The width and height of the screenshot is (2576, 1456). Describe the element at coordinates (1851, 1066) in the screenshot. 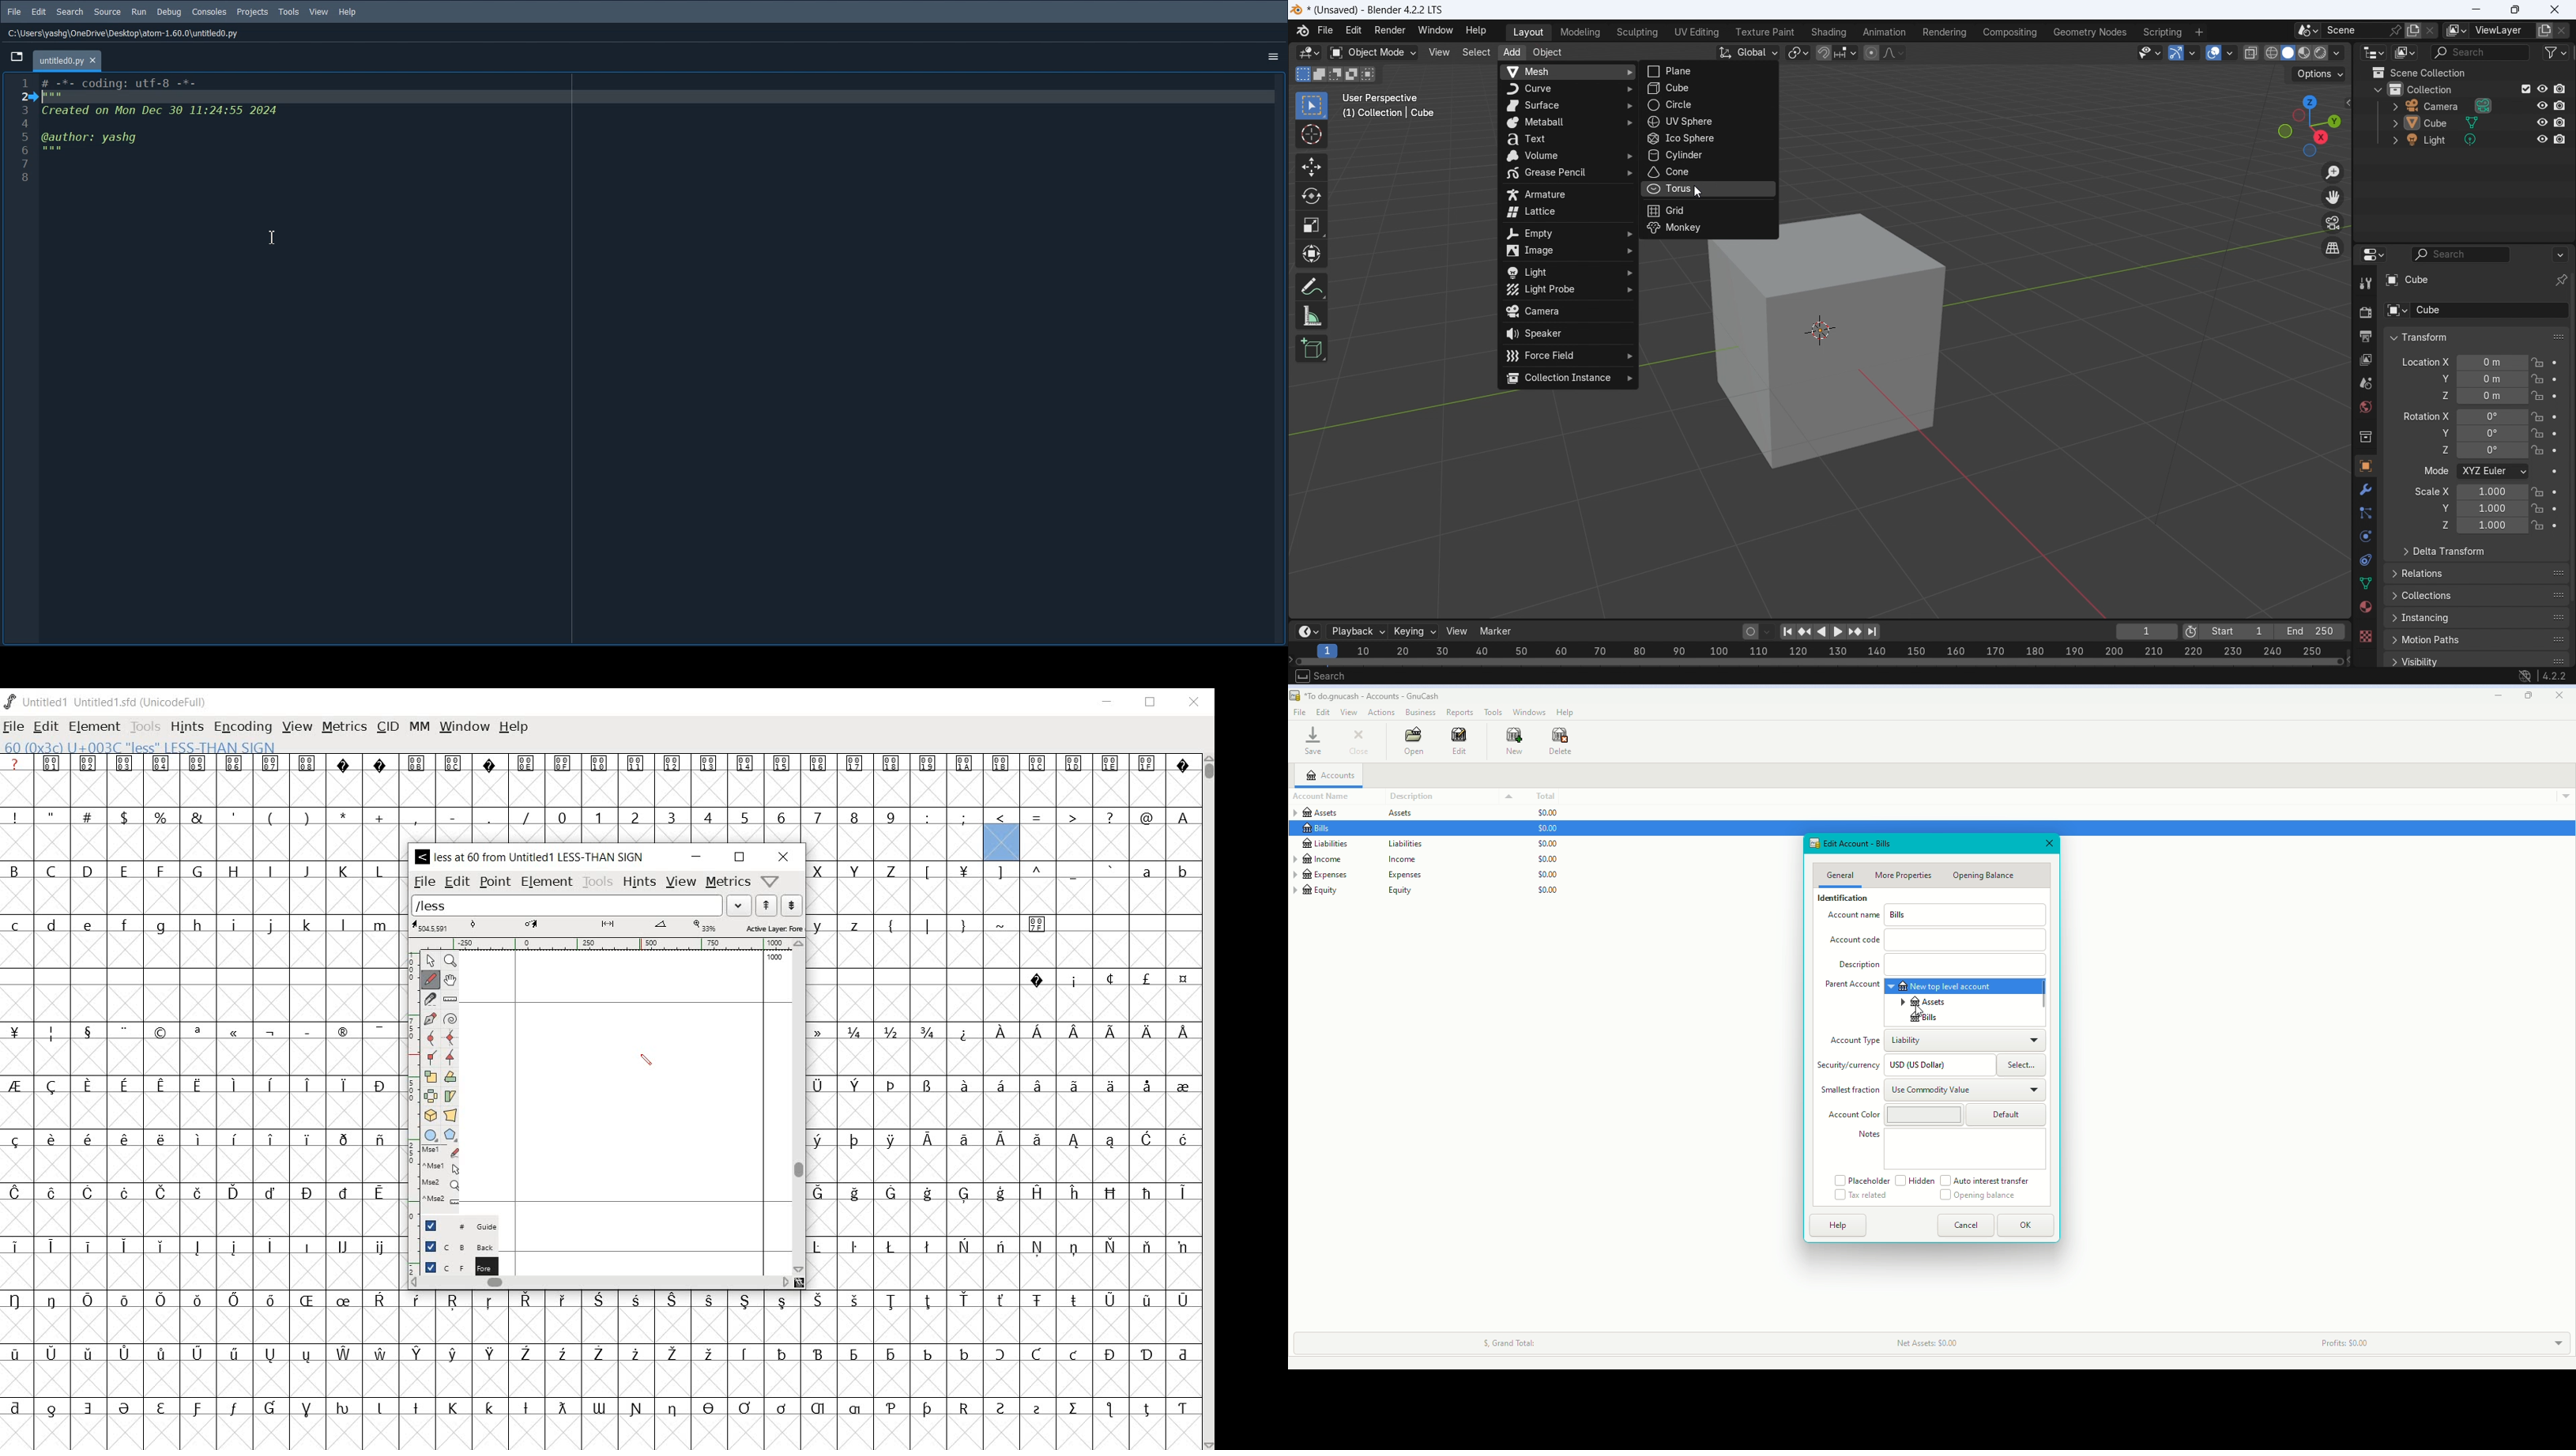

I see `Security/currency` at that location.